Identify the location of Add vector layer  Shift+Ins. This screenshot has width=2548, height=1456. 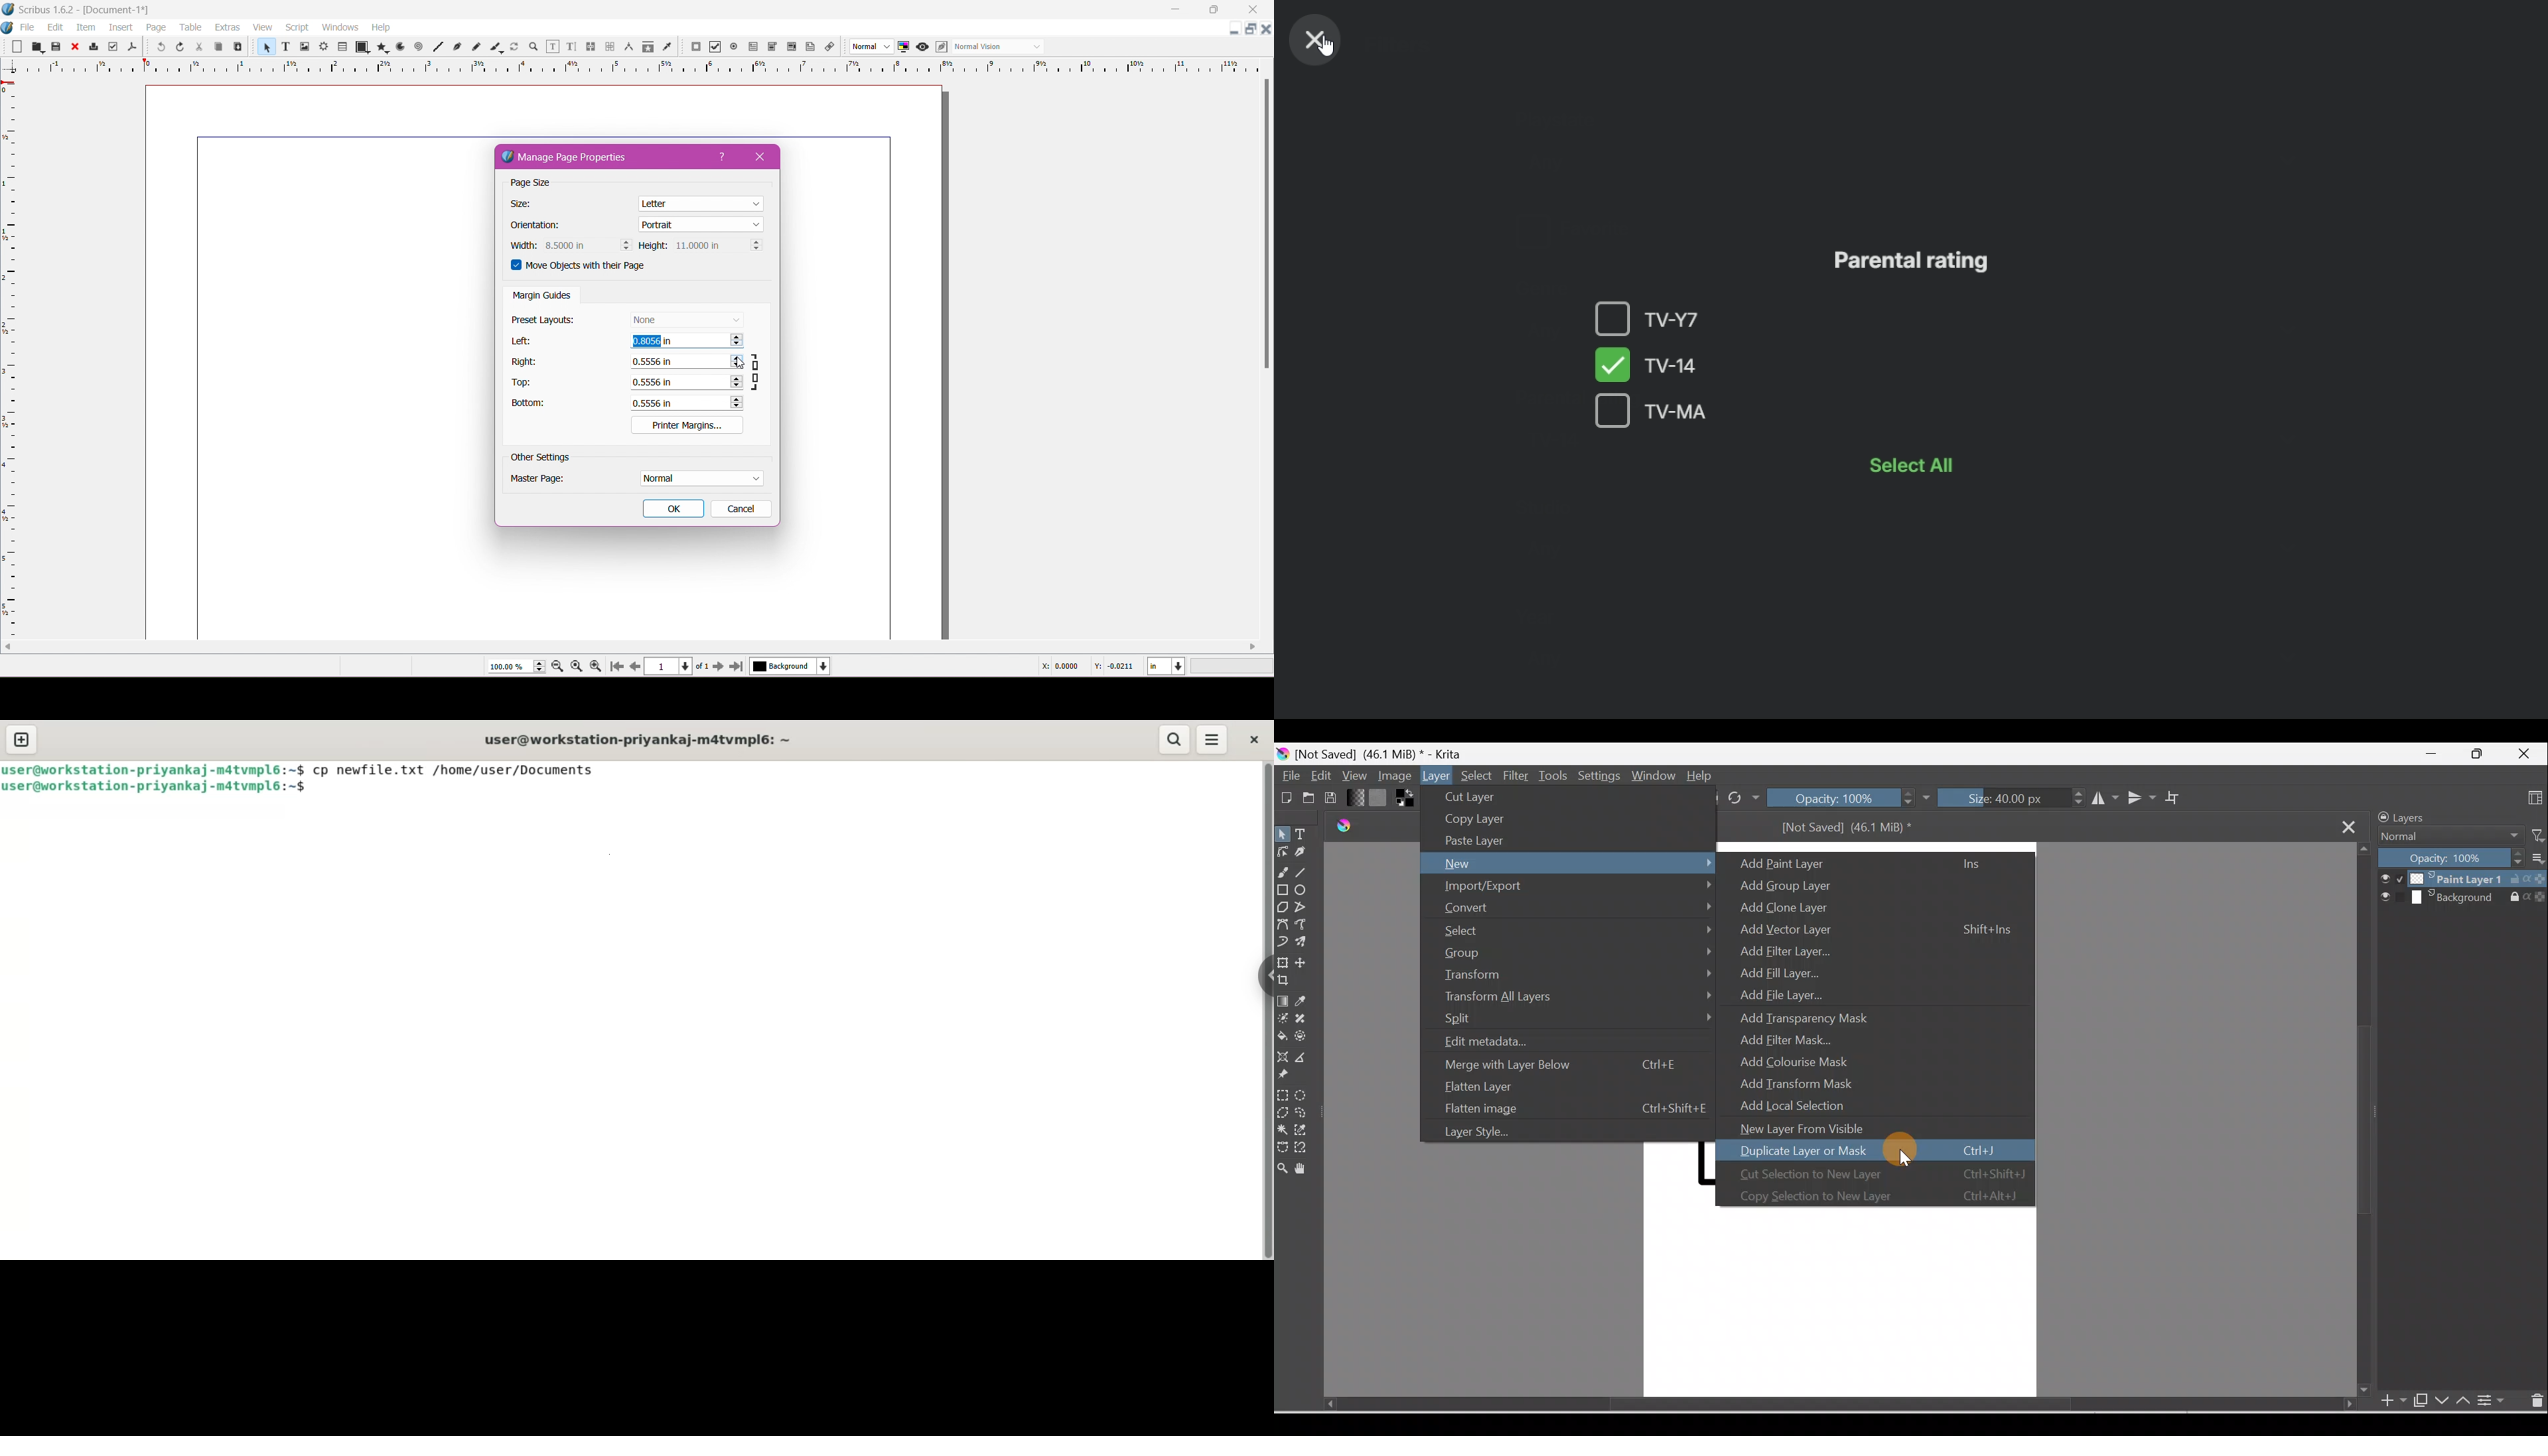
(1869, 932).